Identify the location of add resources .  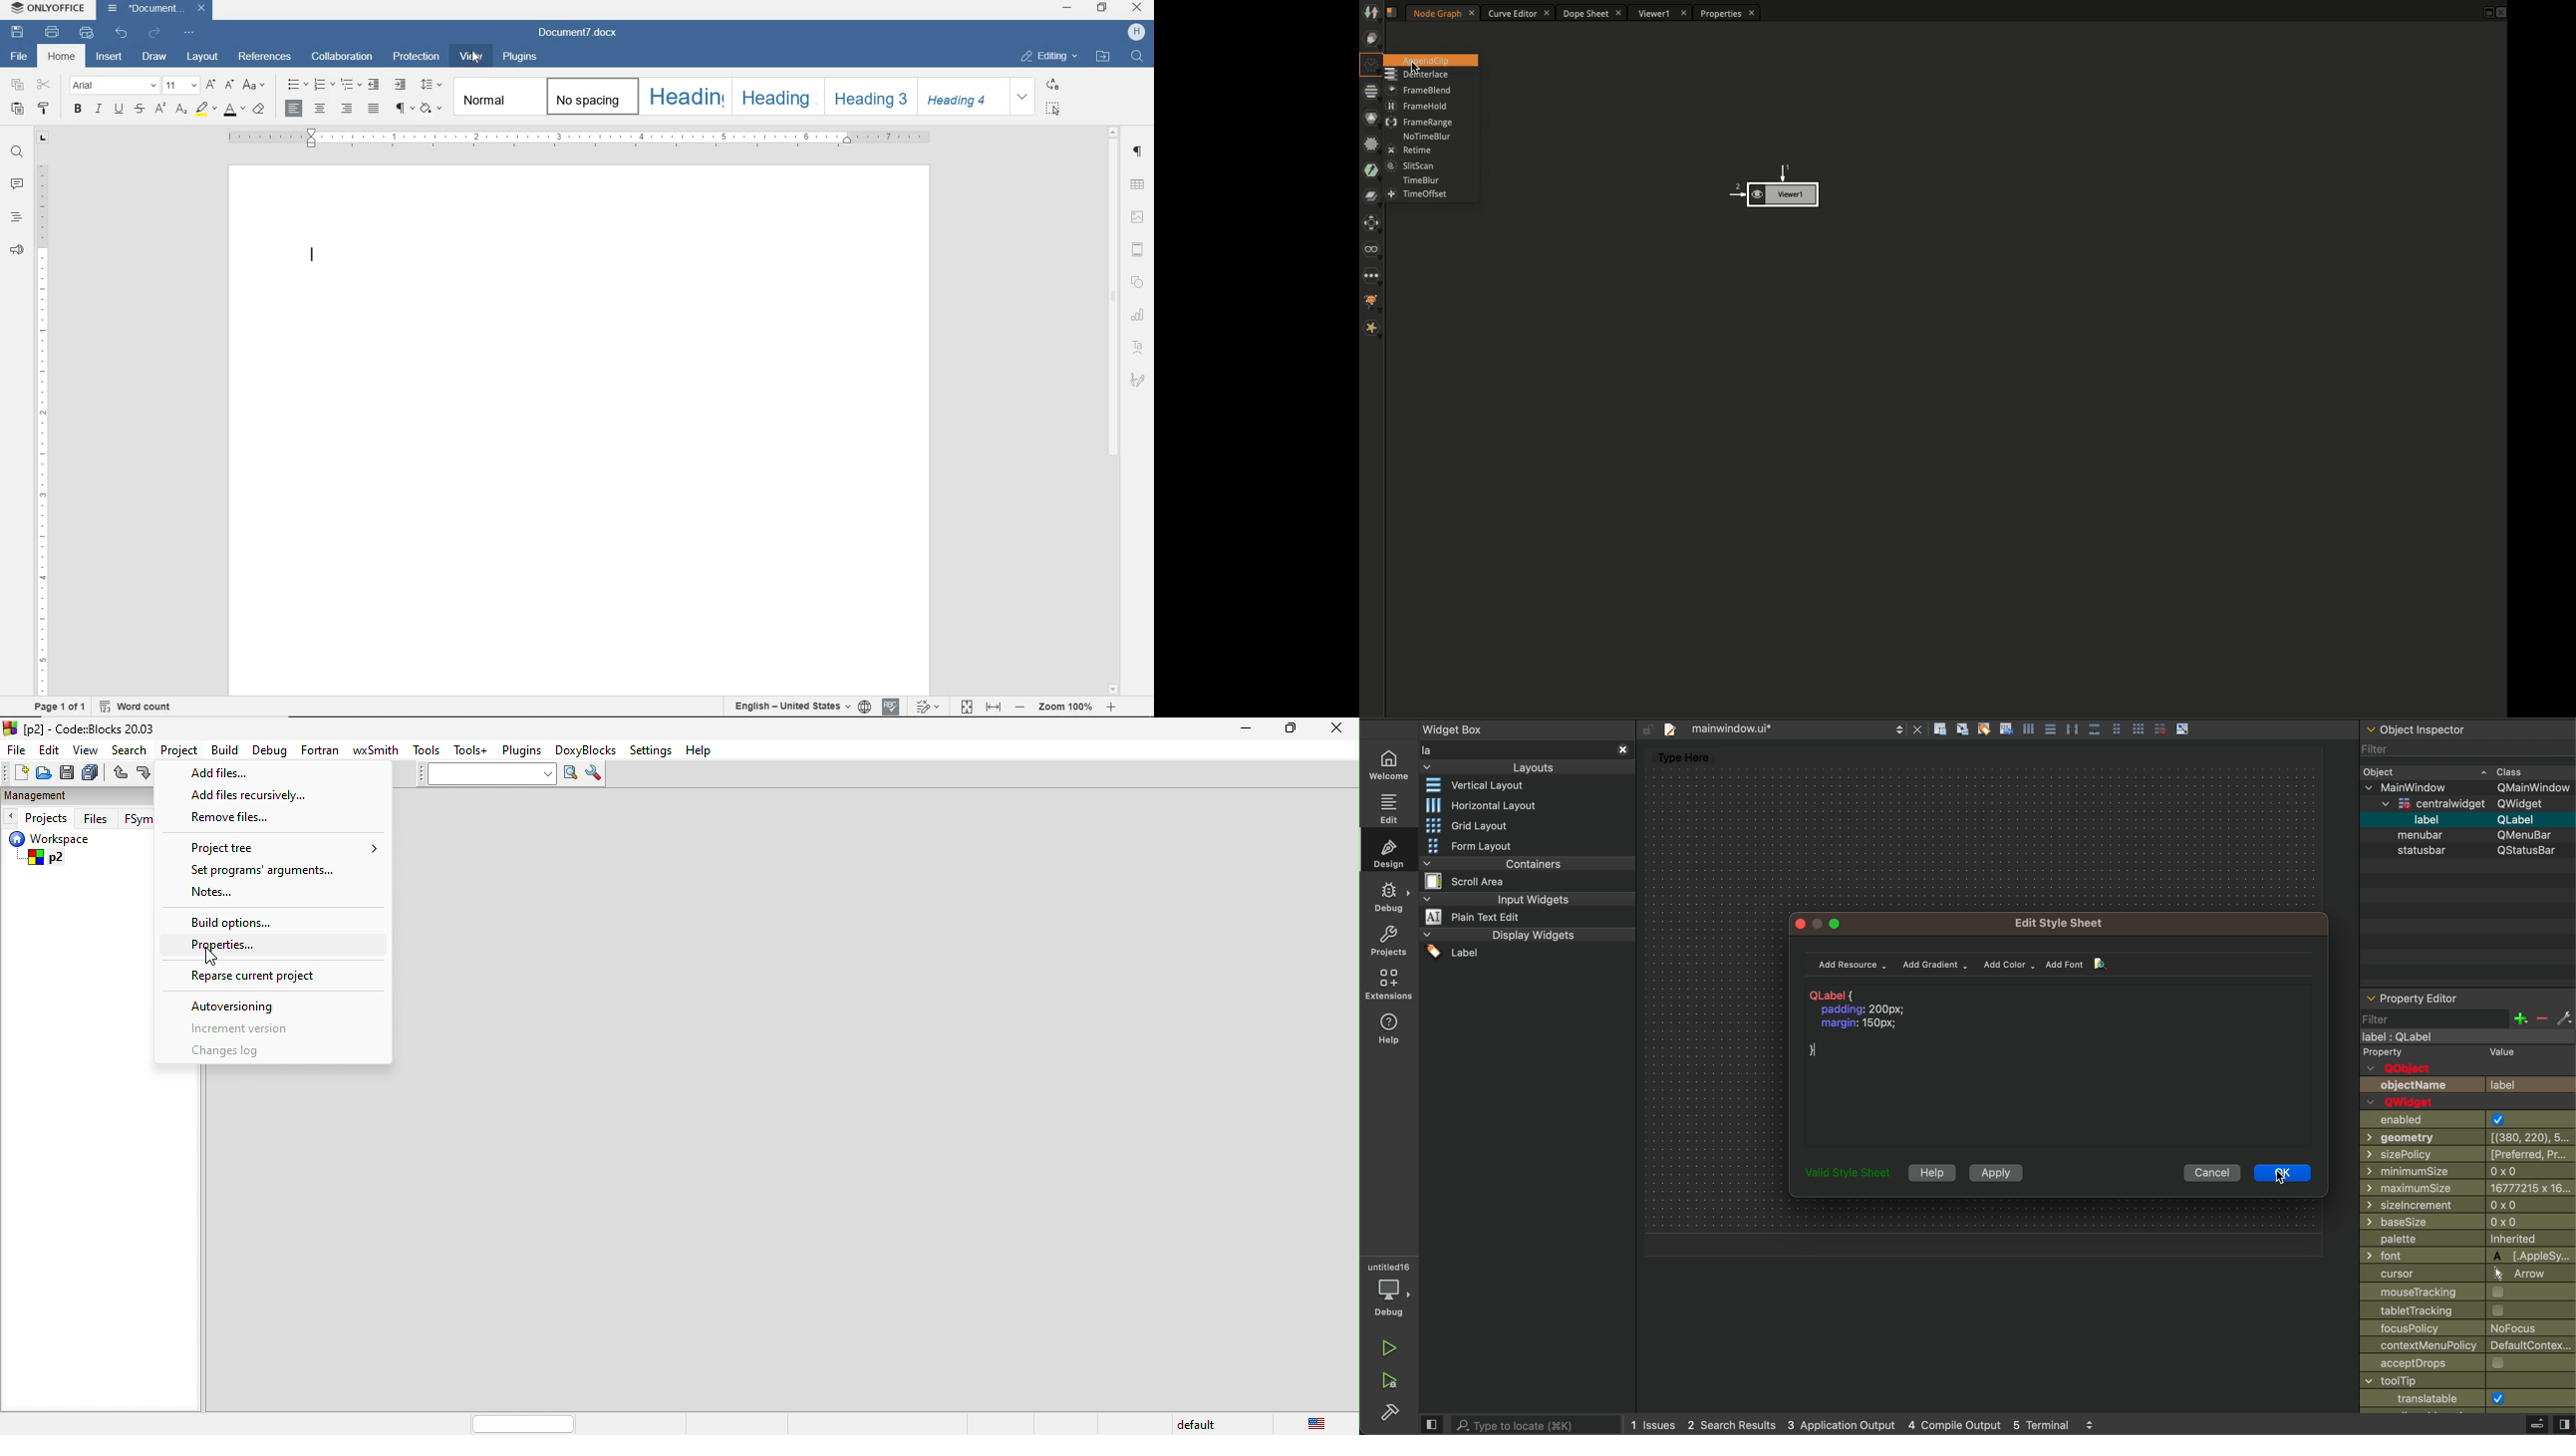
(1852, 963).